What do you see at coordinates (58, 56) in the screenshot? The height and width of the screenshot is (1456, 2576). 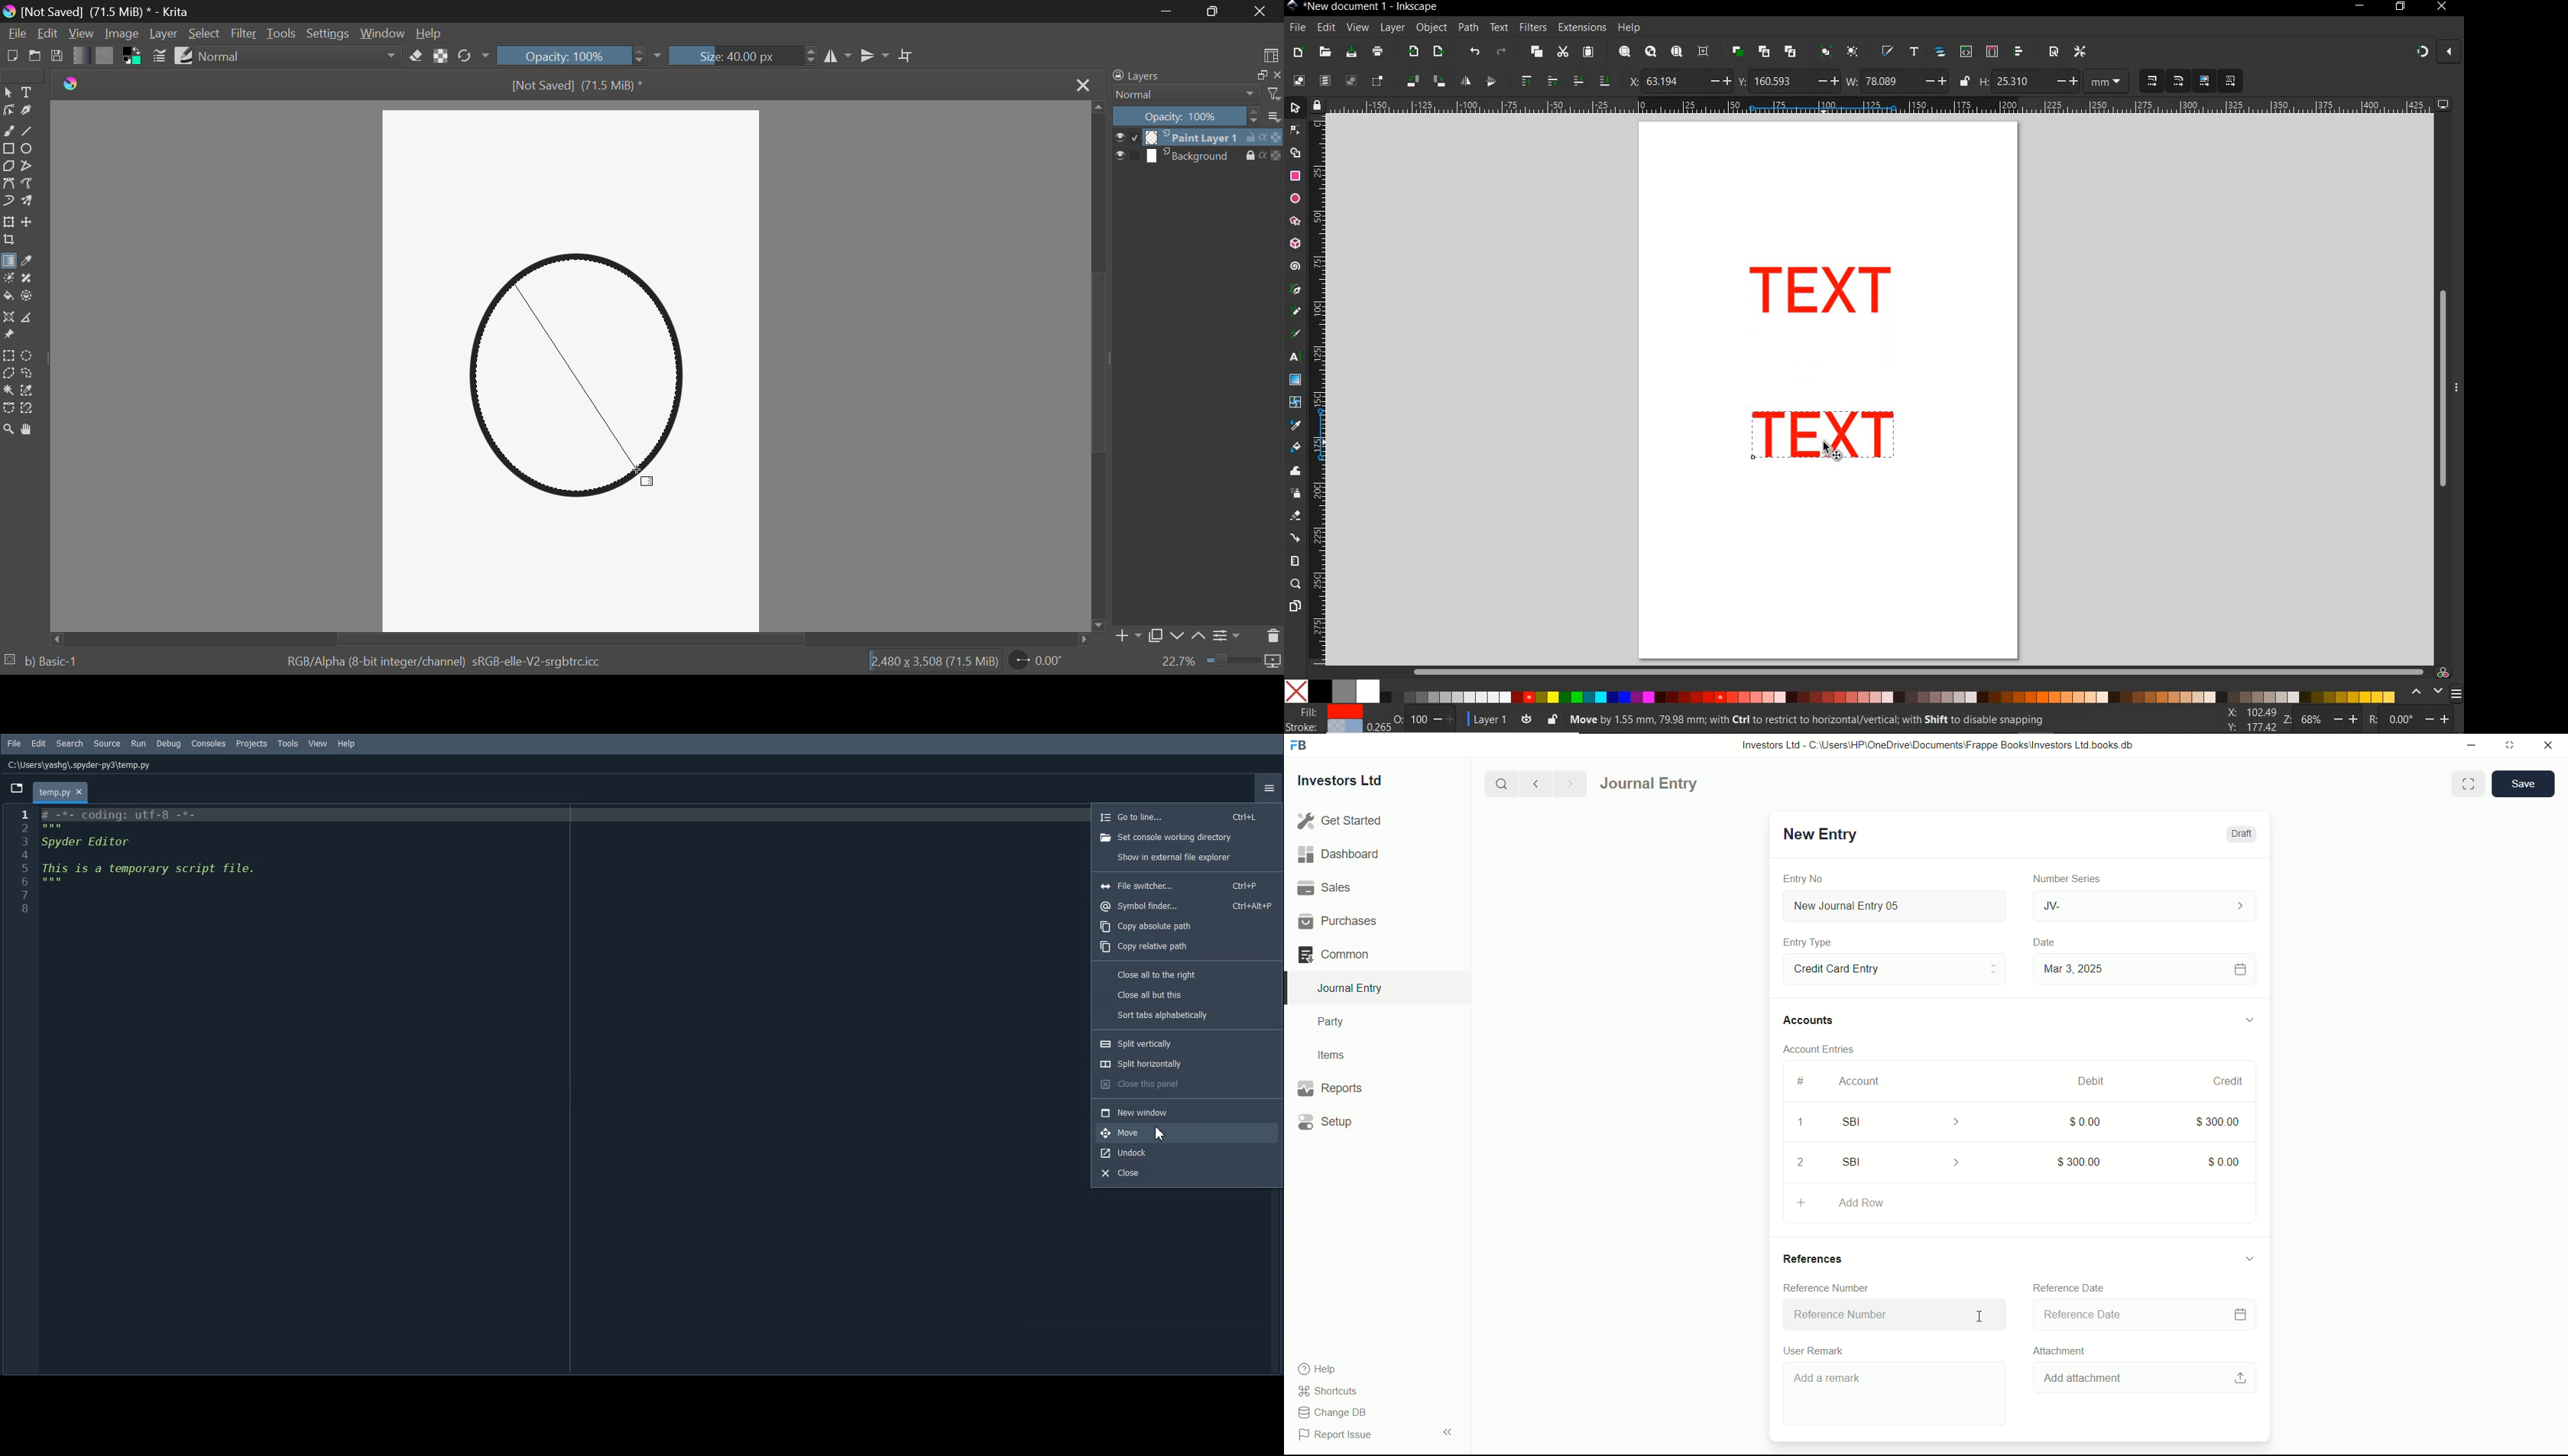 I see `Save` at bounding box center [58, 56].